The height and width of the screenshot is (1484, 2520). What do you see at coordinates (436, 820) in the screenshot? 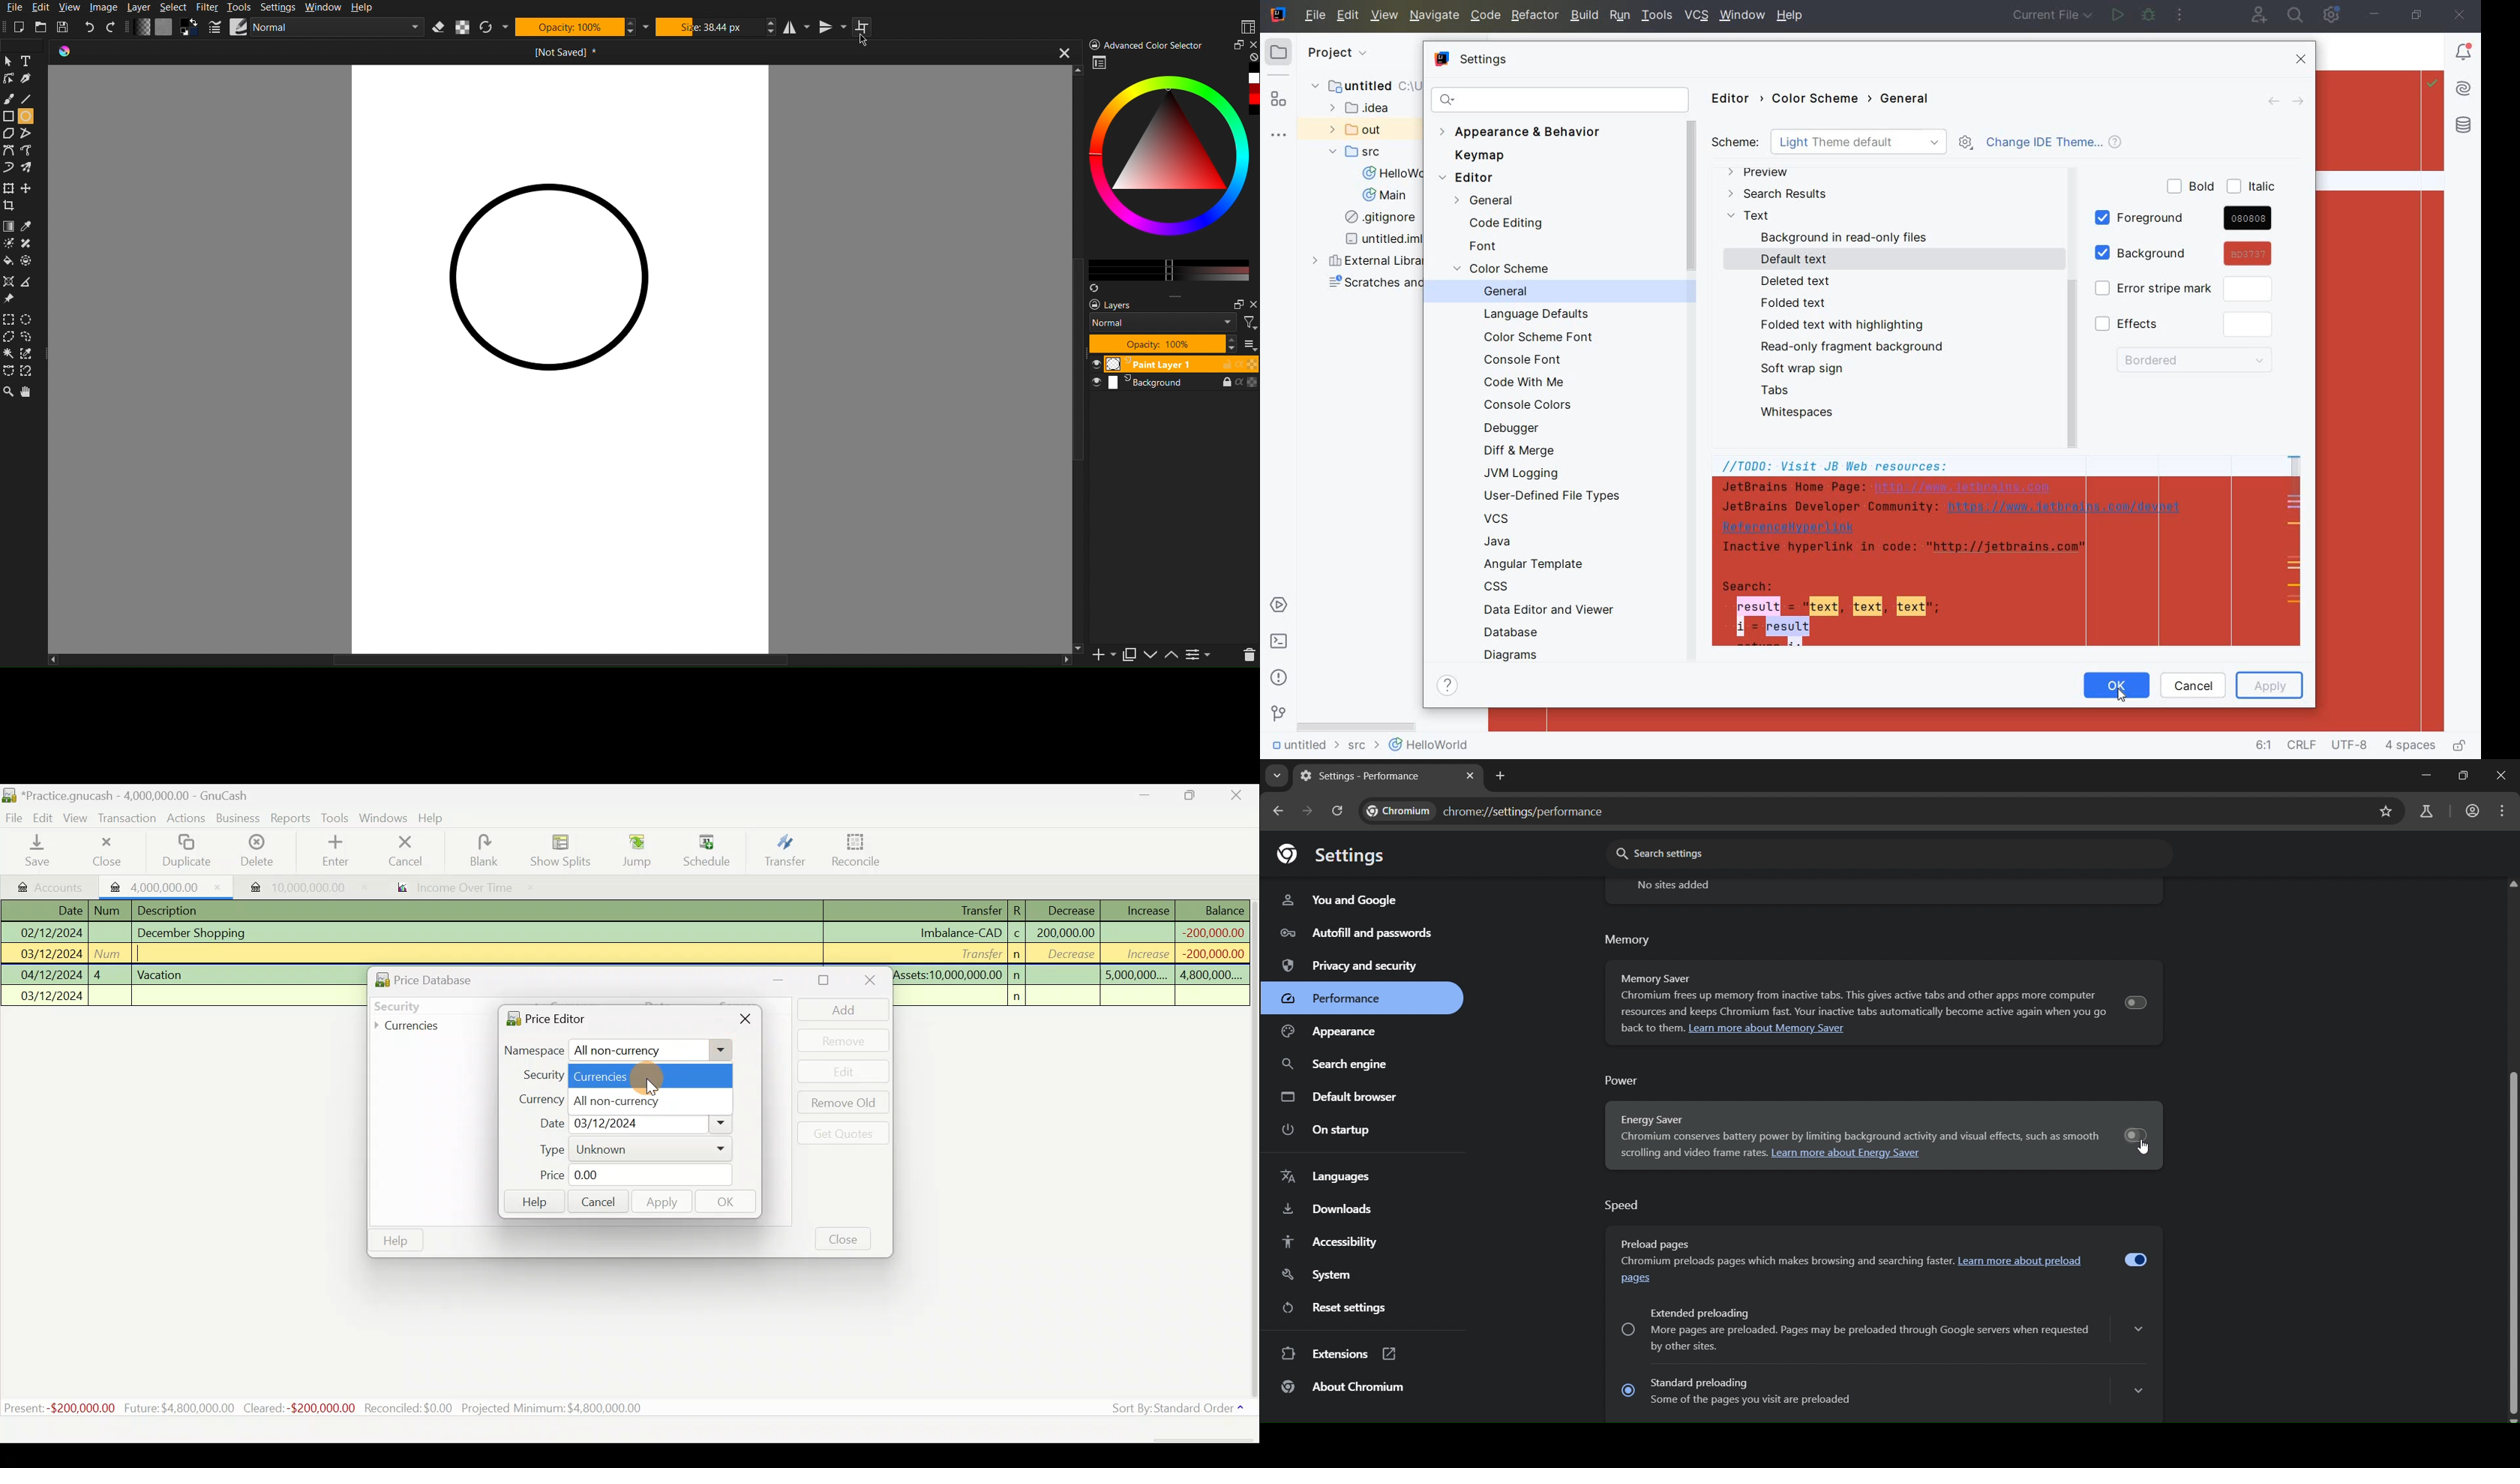
I see `Help` at bounding box center [436, 820].